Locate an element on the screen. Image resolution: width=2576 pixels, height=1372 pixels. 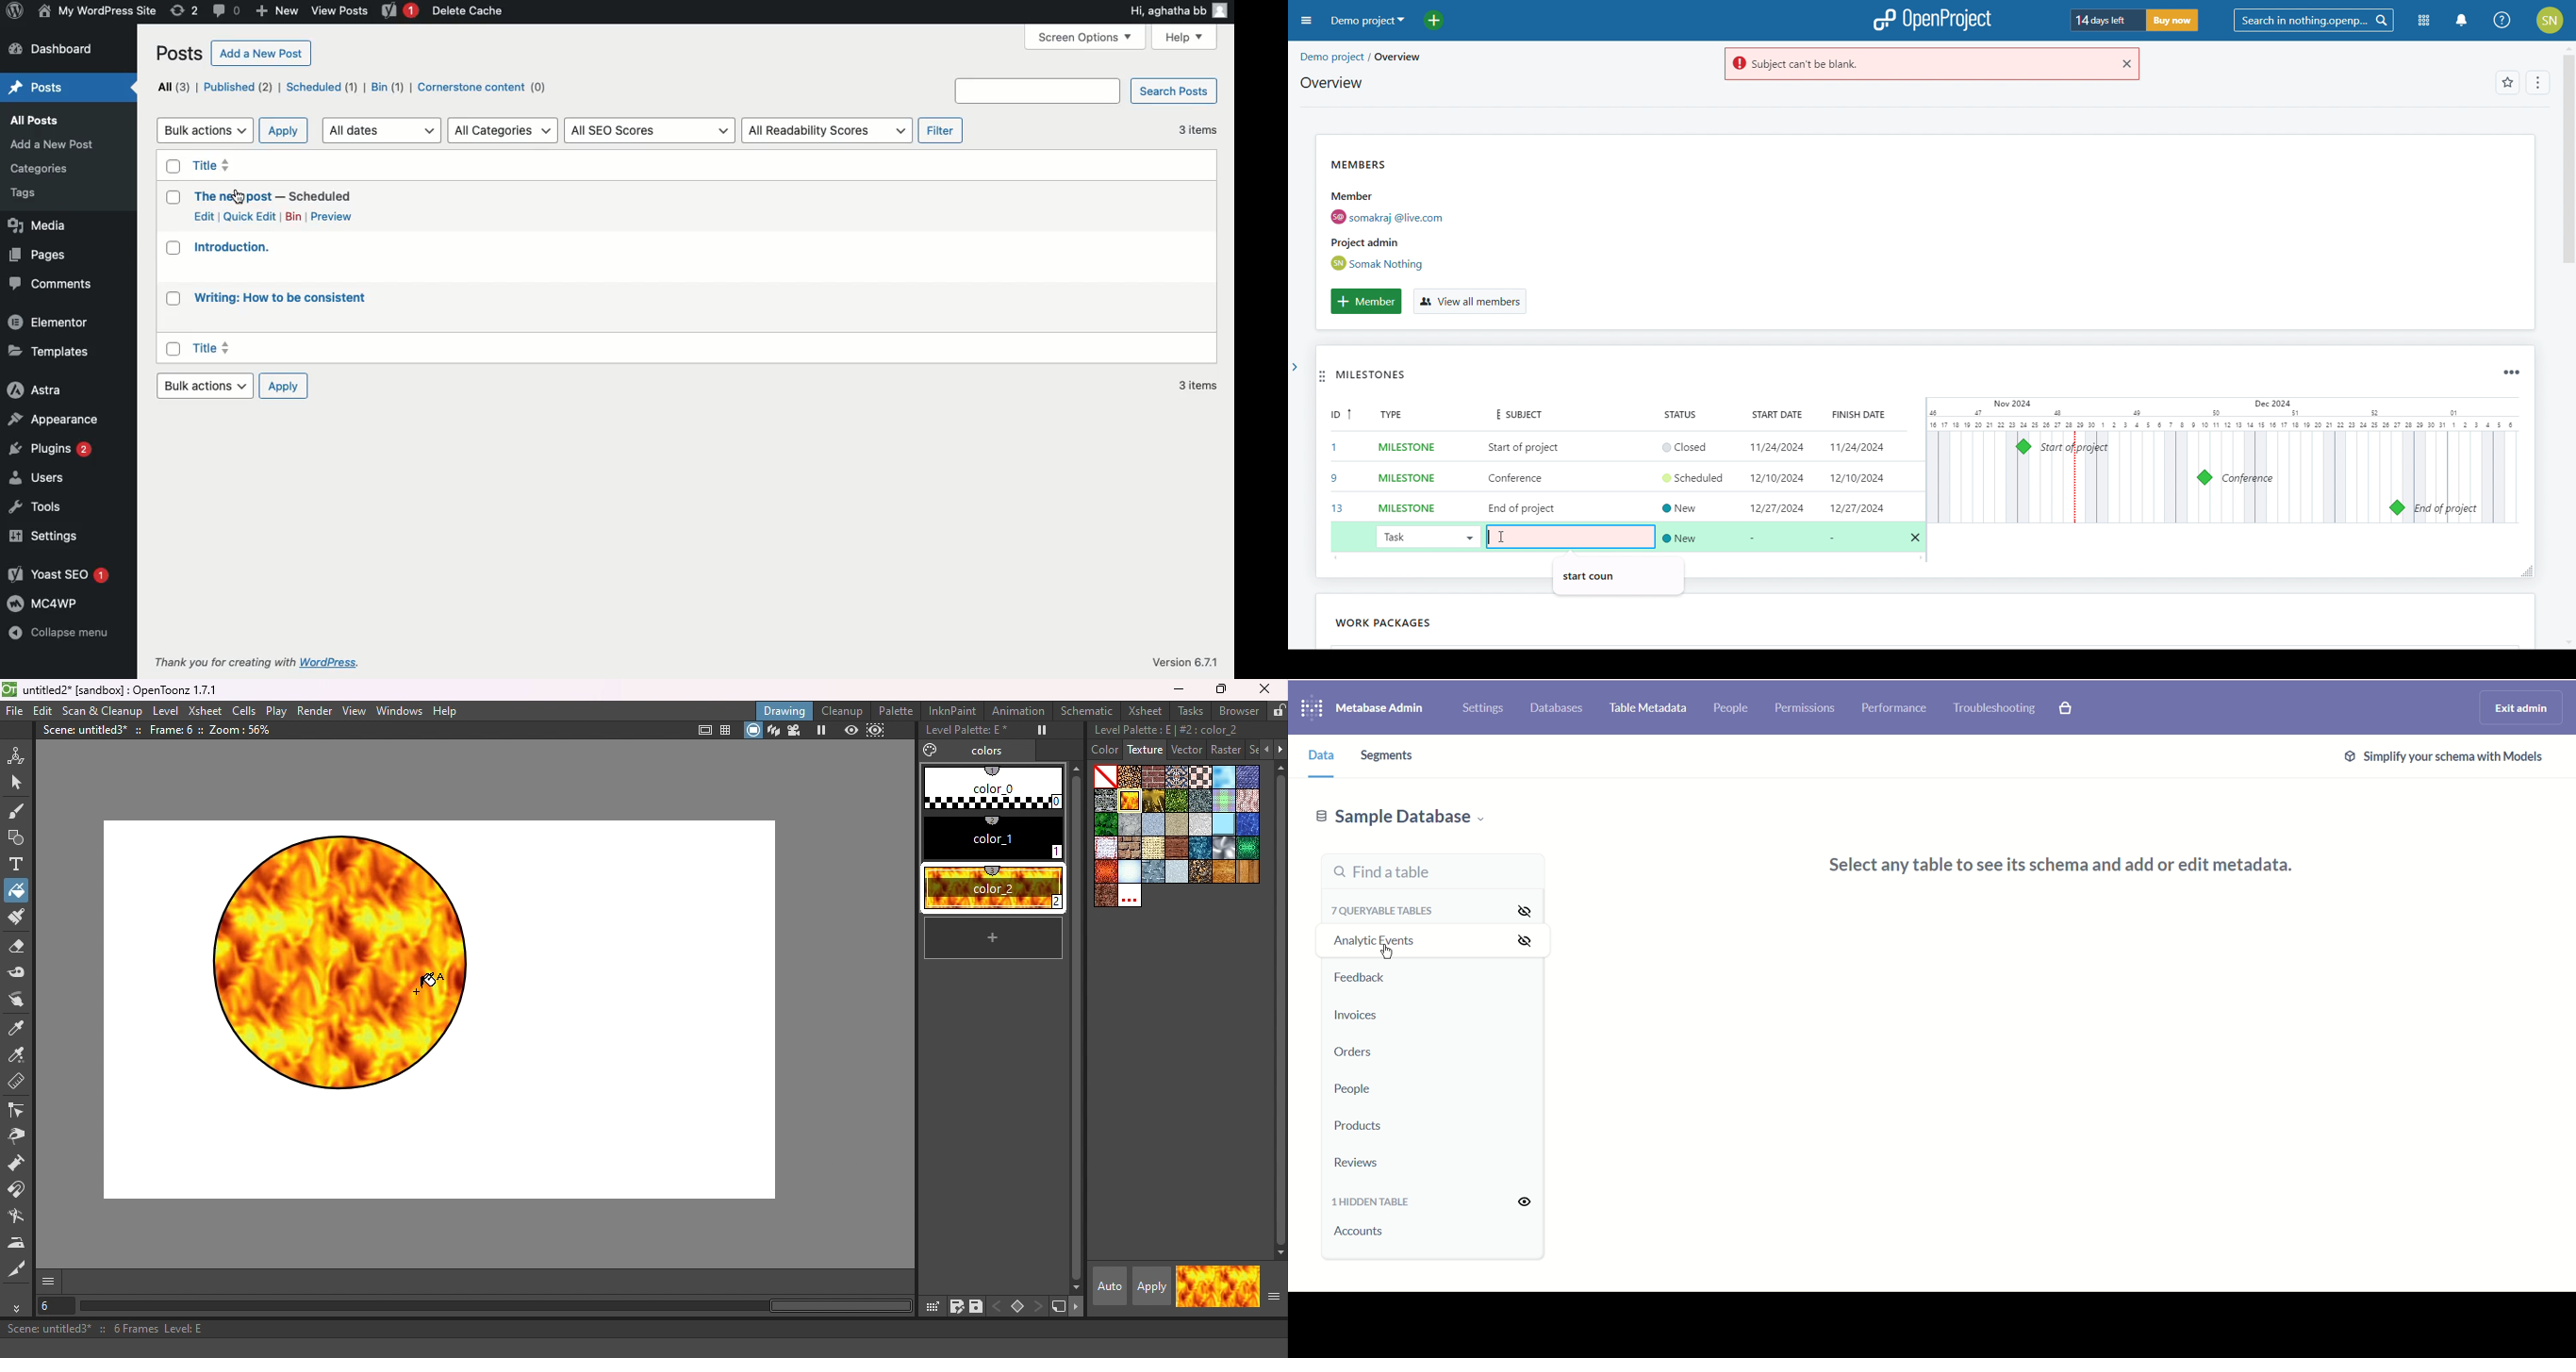
Settings is located at coordinates (46, 536).